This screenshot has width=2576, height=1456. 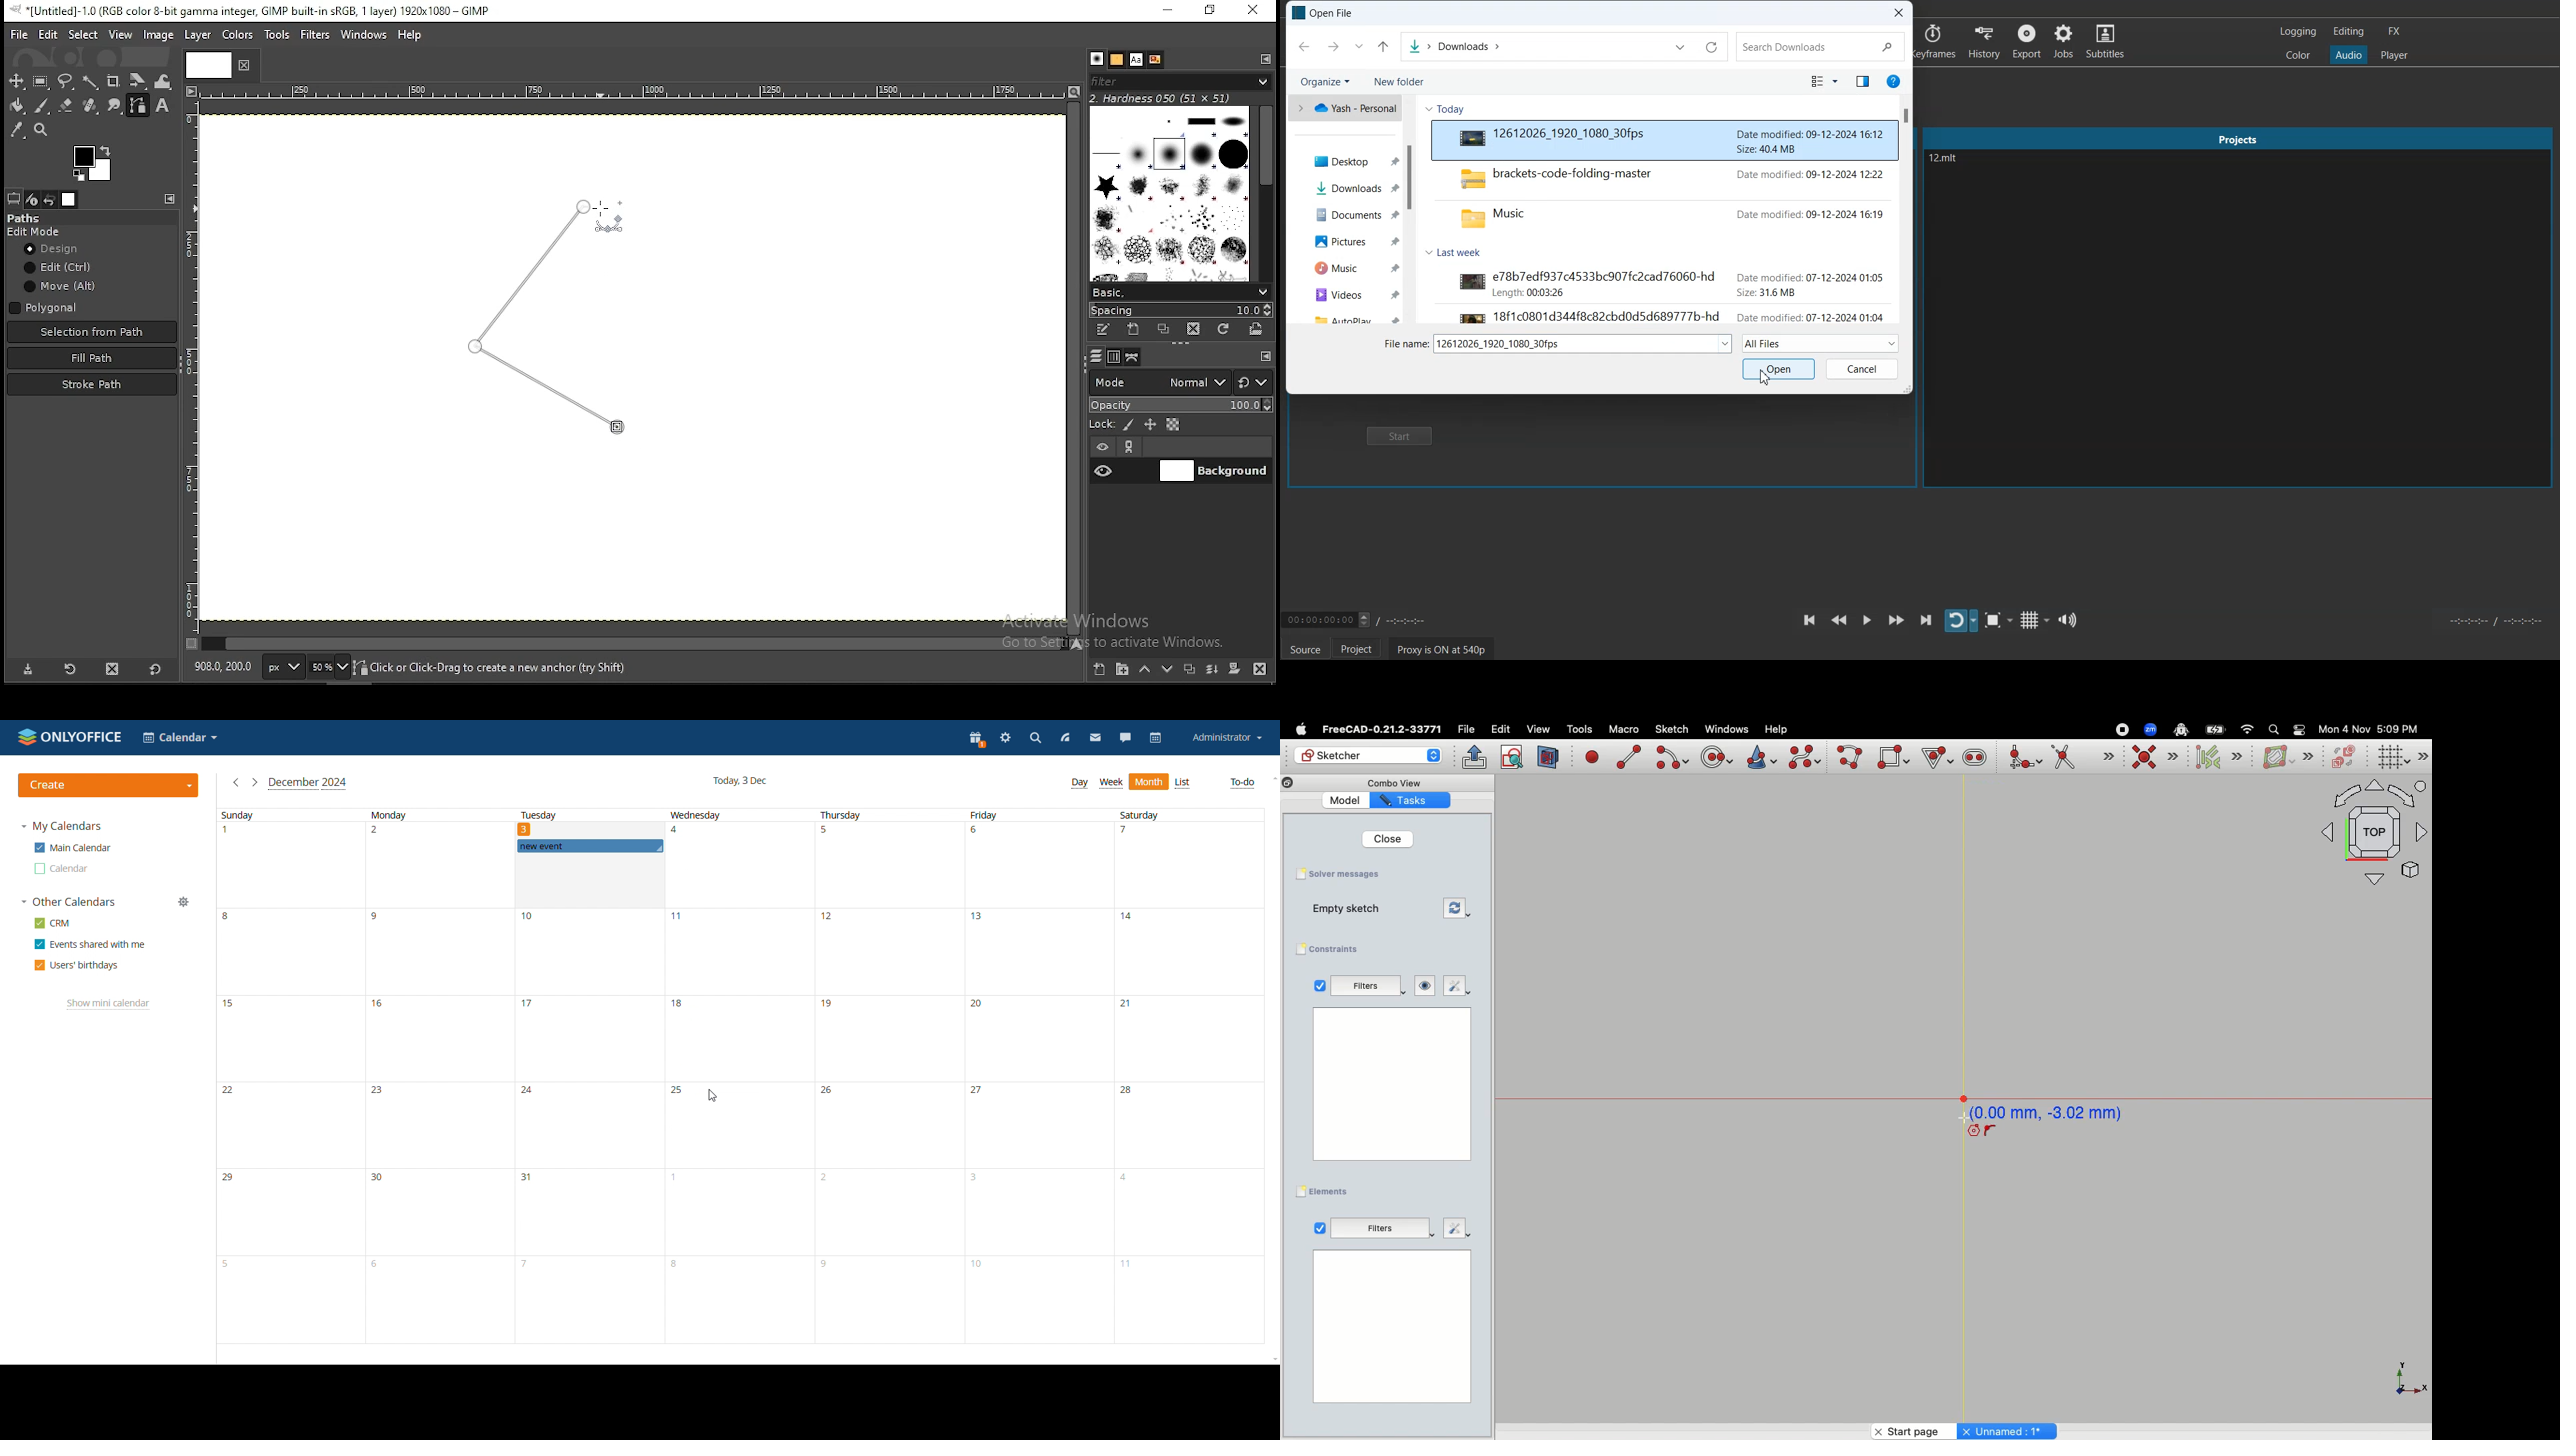 What do you see at coordinates (1111, 783) in the screenshot?
I see `week view` at bounding box center [1111, 783].